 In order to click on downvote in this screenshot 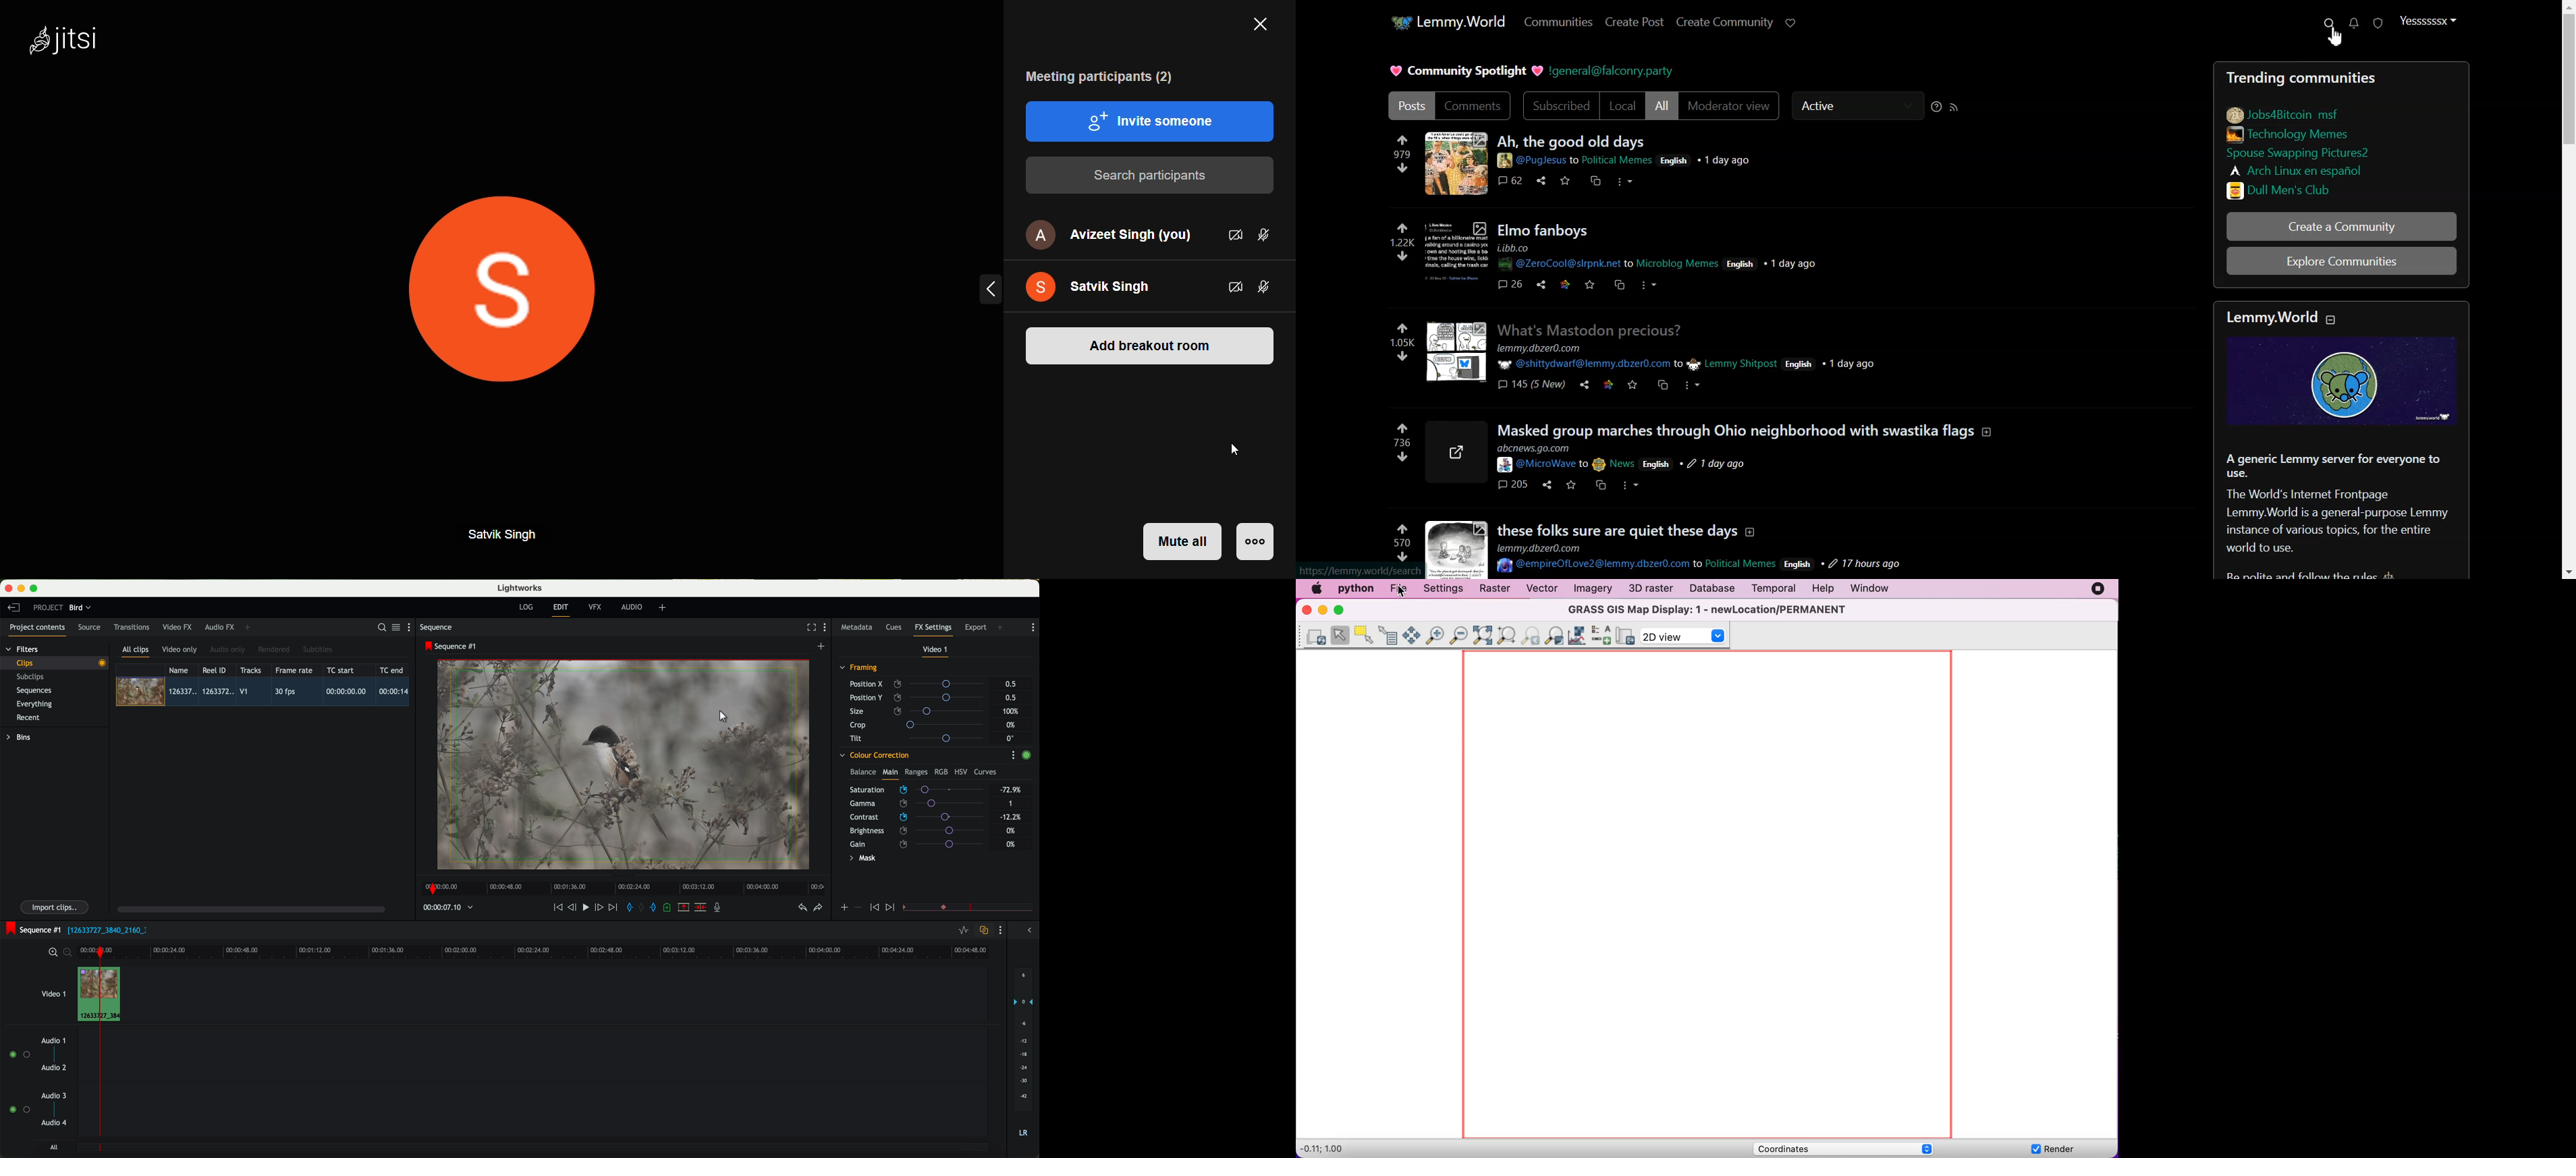, I will do `click(1402, 167)`.